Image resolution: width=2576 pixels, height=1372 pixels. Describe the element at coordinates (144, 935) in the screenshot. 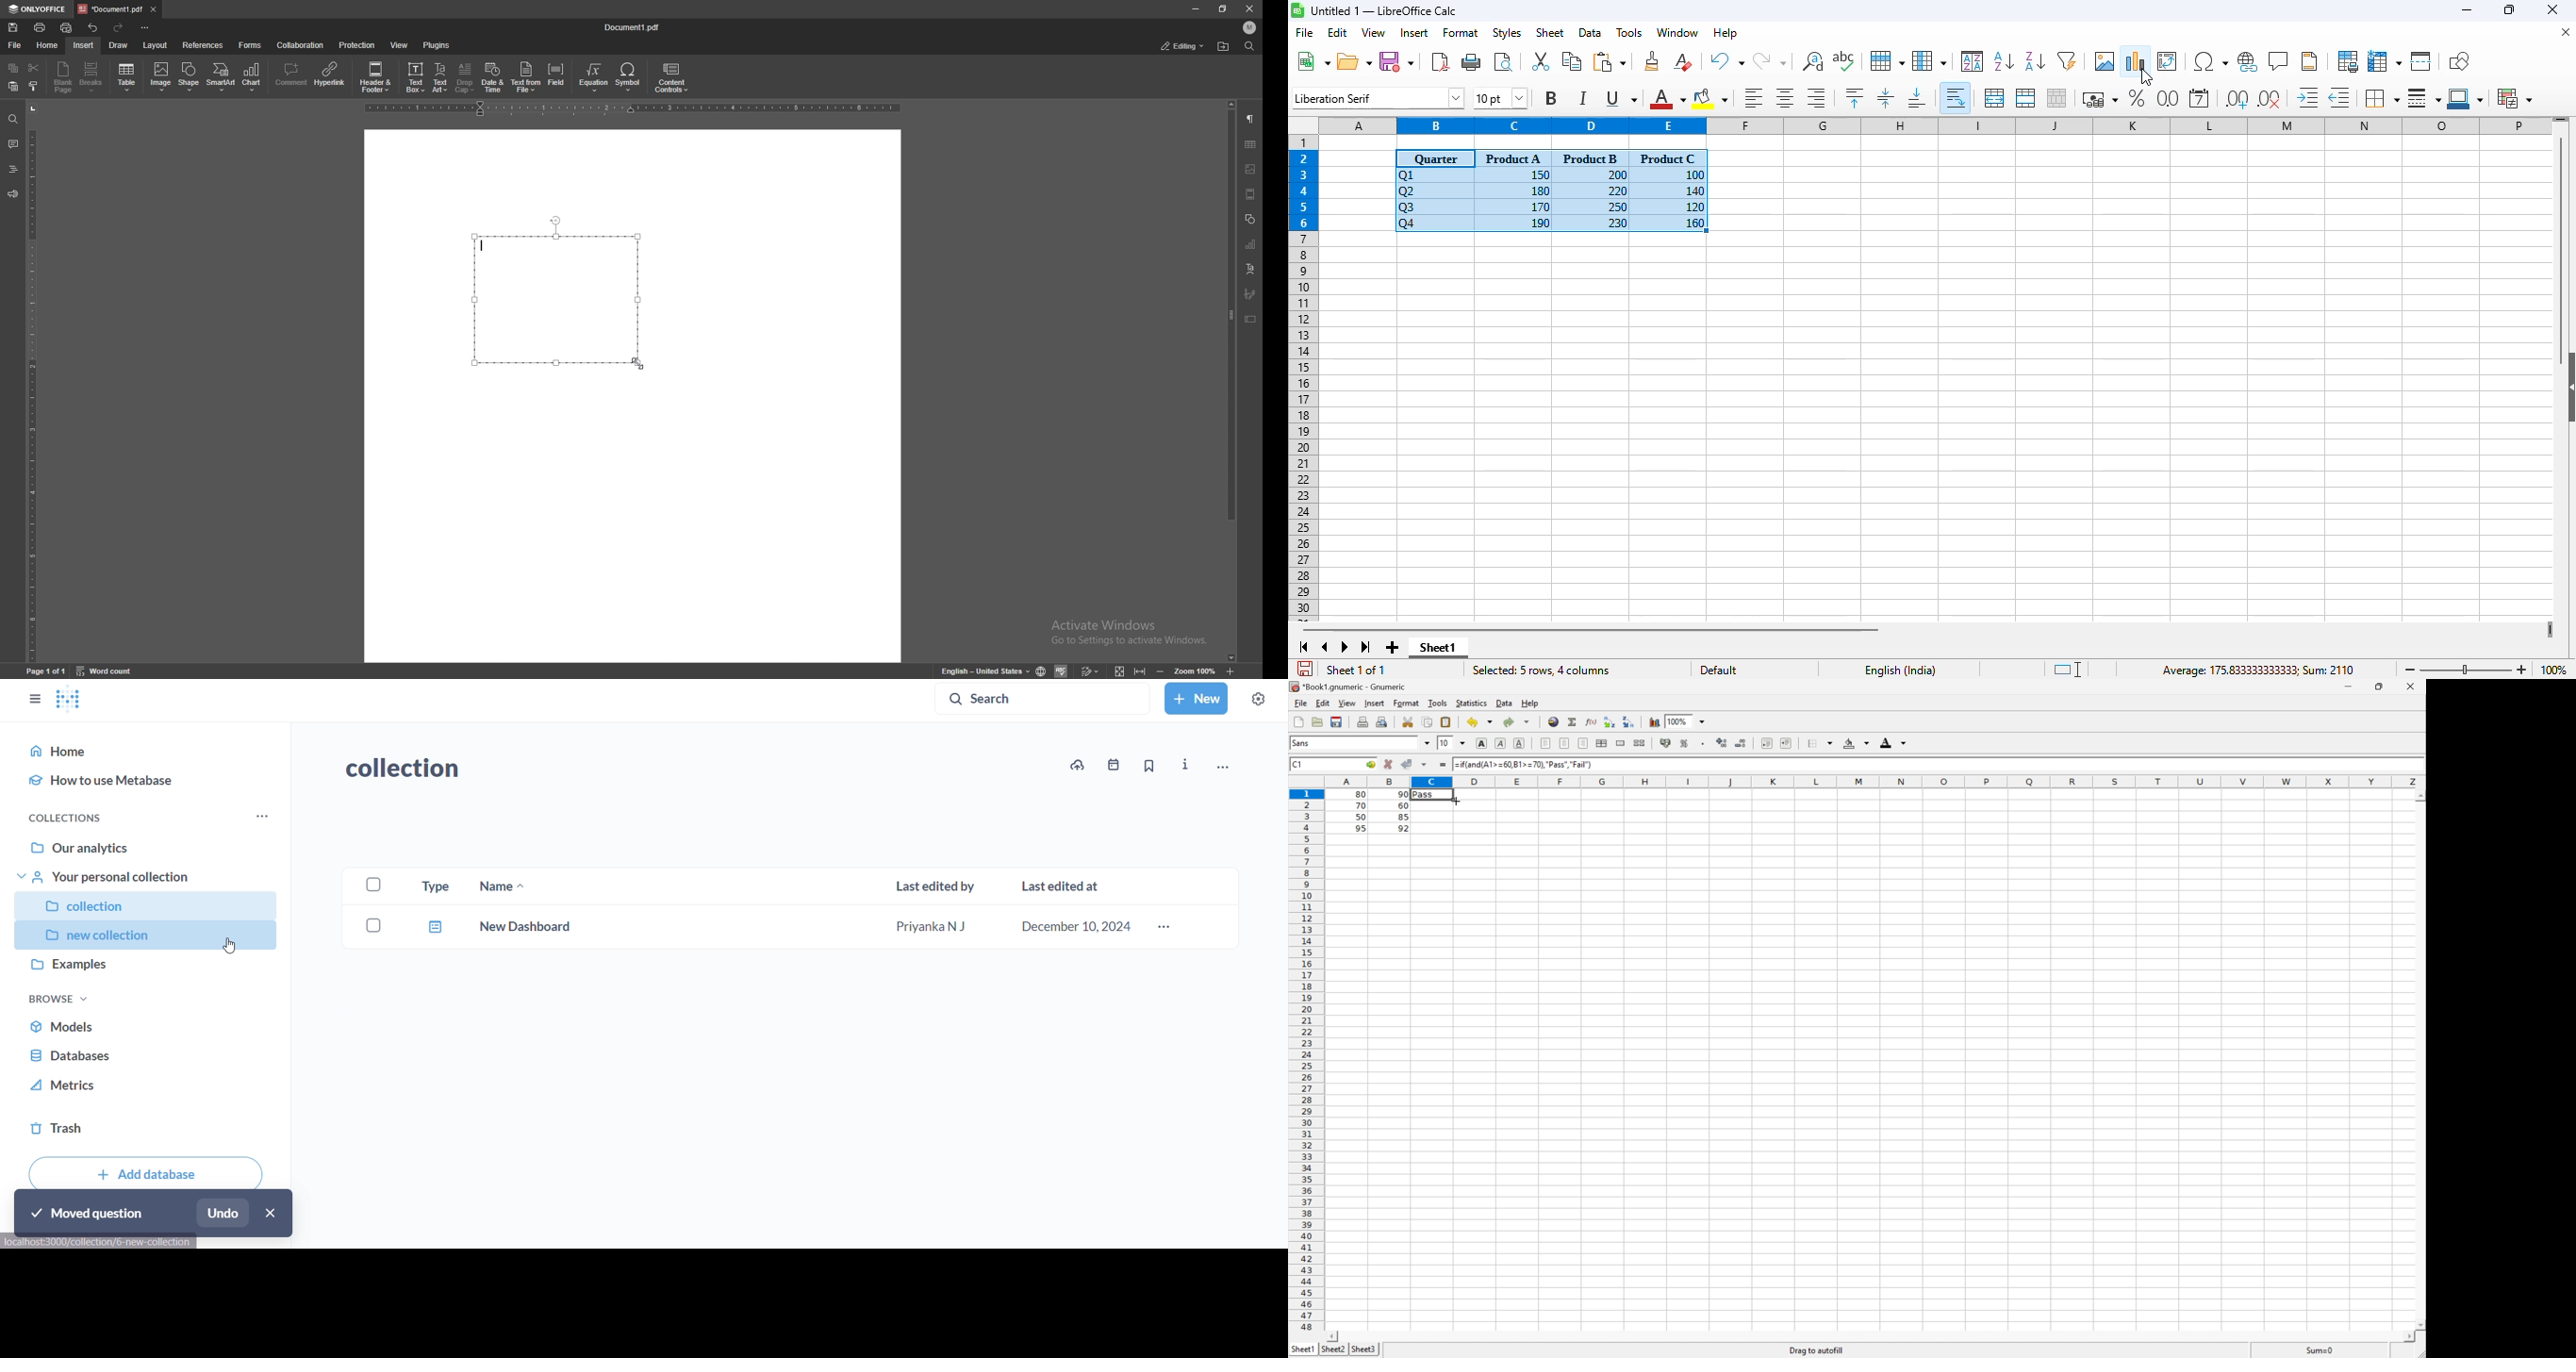

I see `new collection` at that location.